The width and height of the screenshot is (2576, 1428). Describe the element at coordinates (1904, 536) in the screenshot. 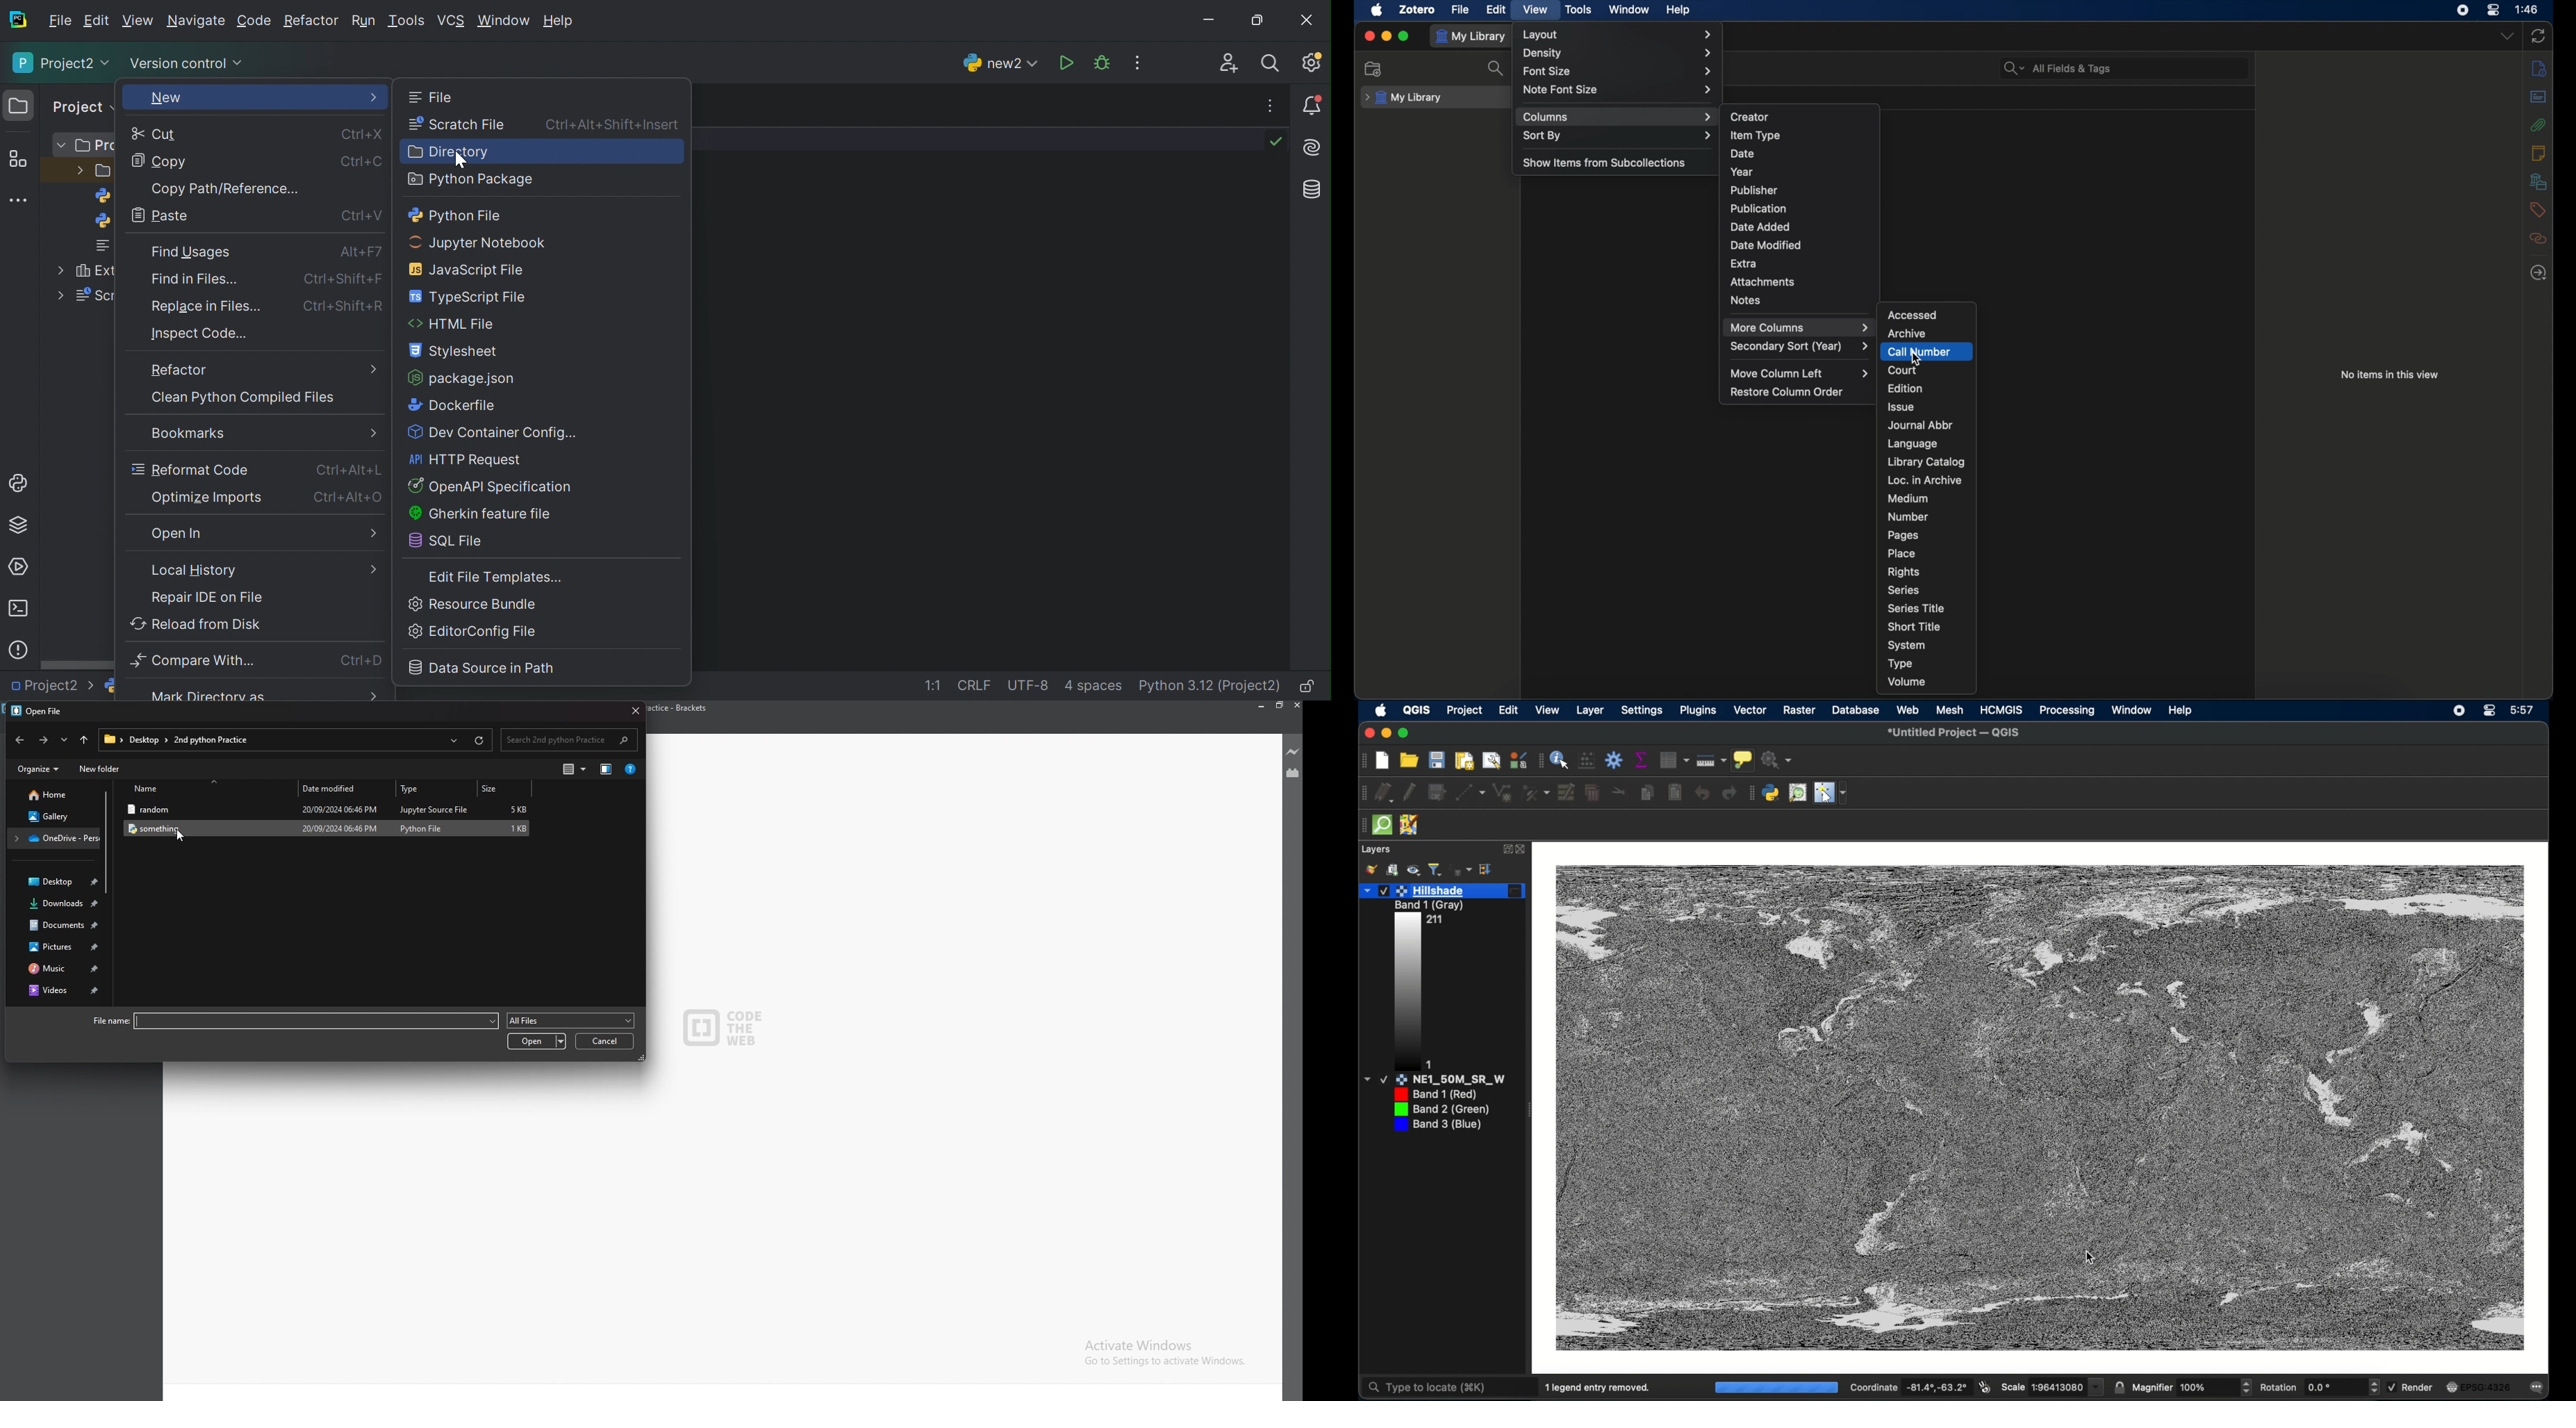

I see `pages` at that location.